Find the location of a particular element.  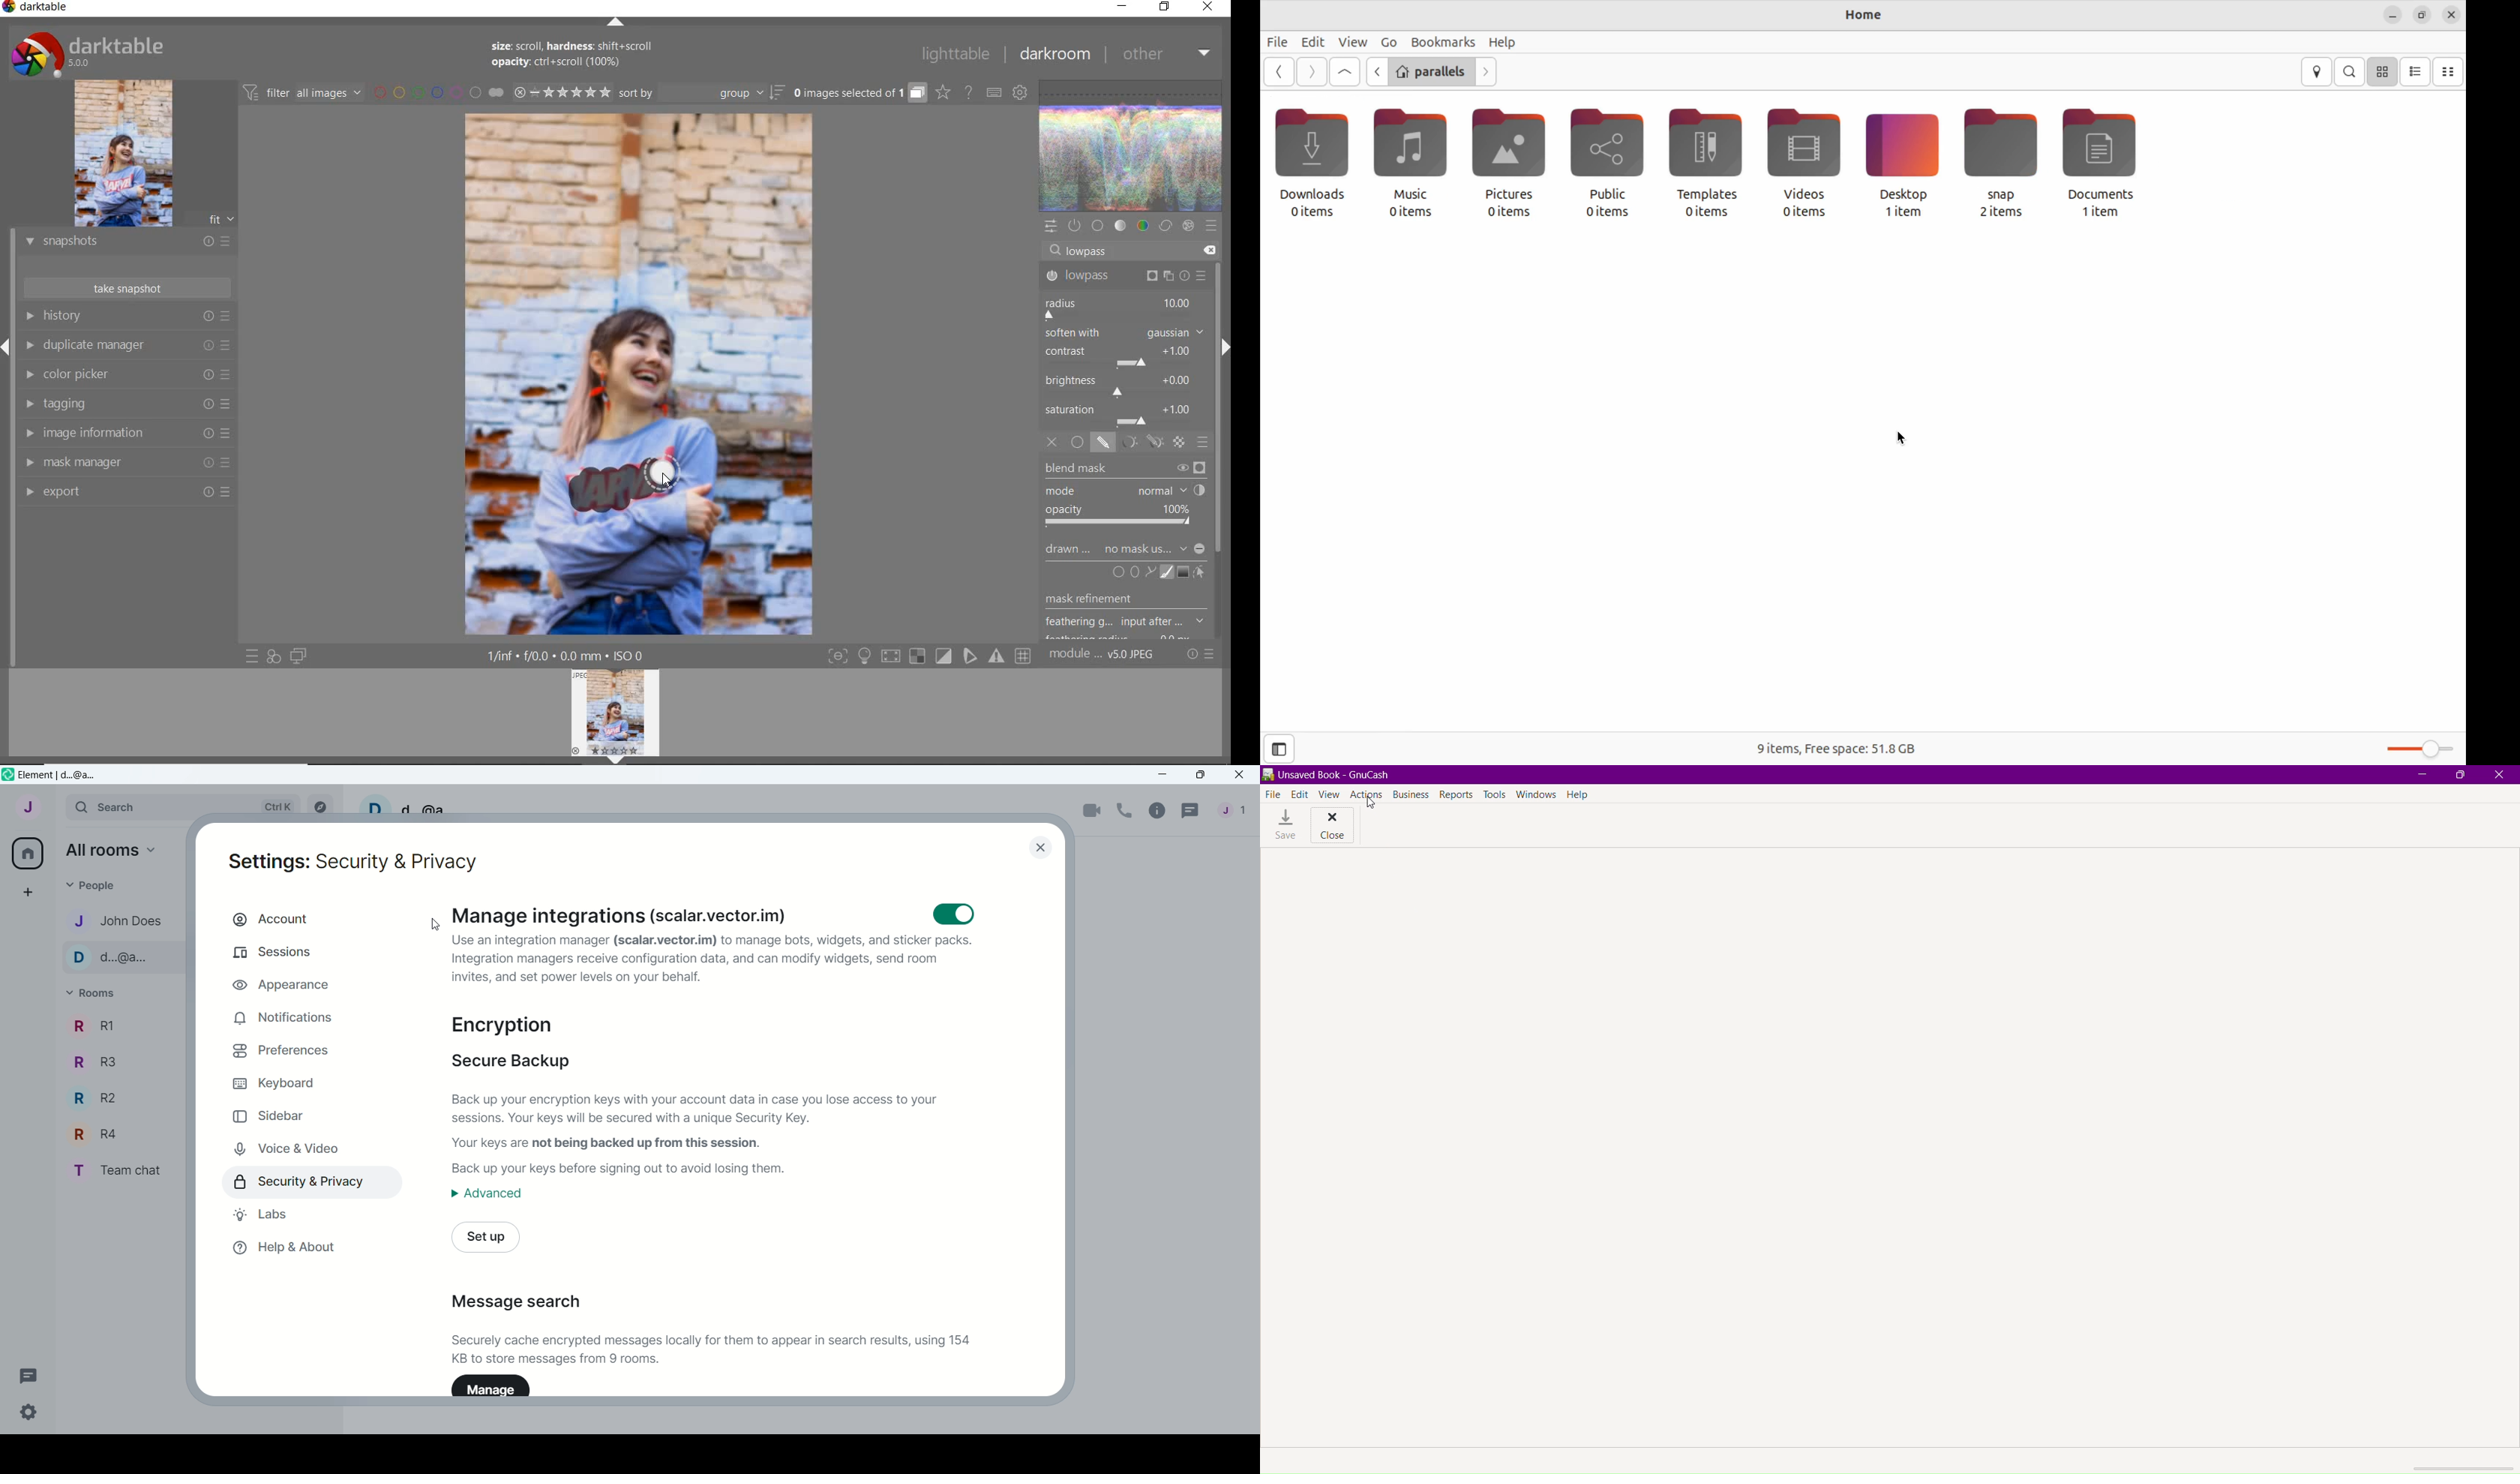

view is located at coordinates (1352, 41).